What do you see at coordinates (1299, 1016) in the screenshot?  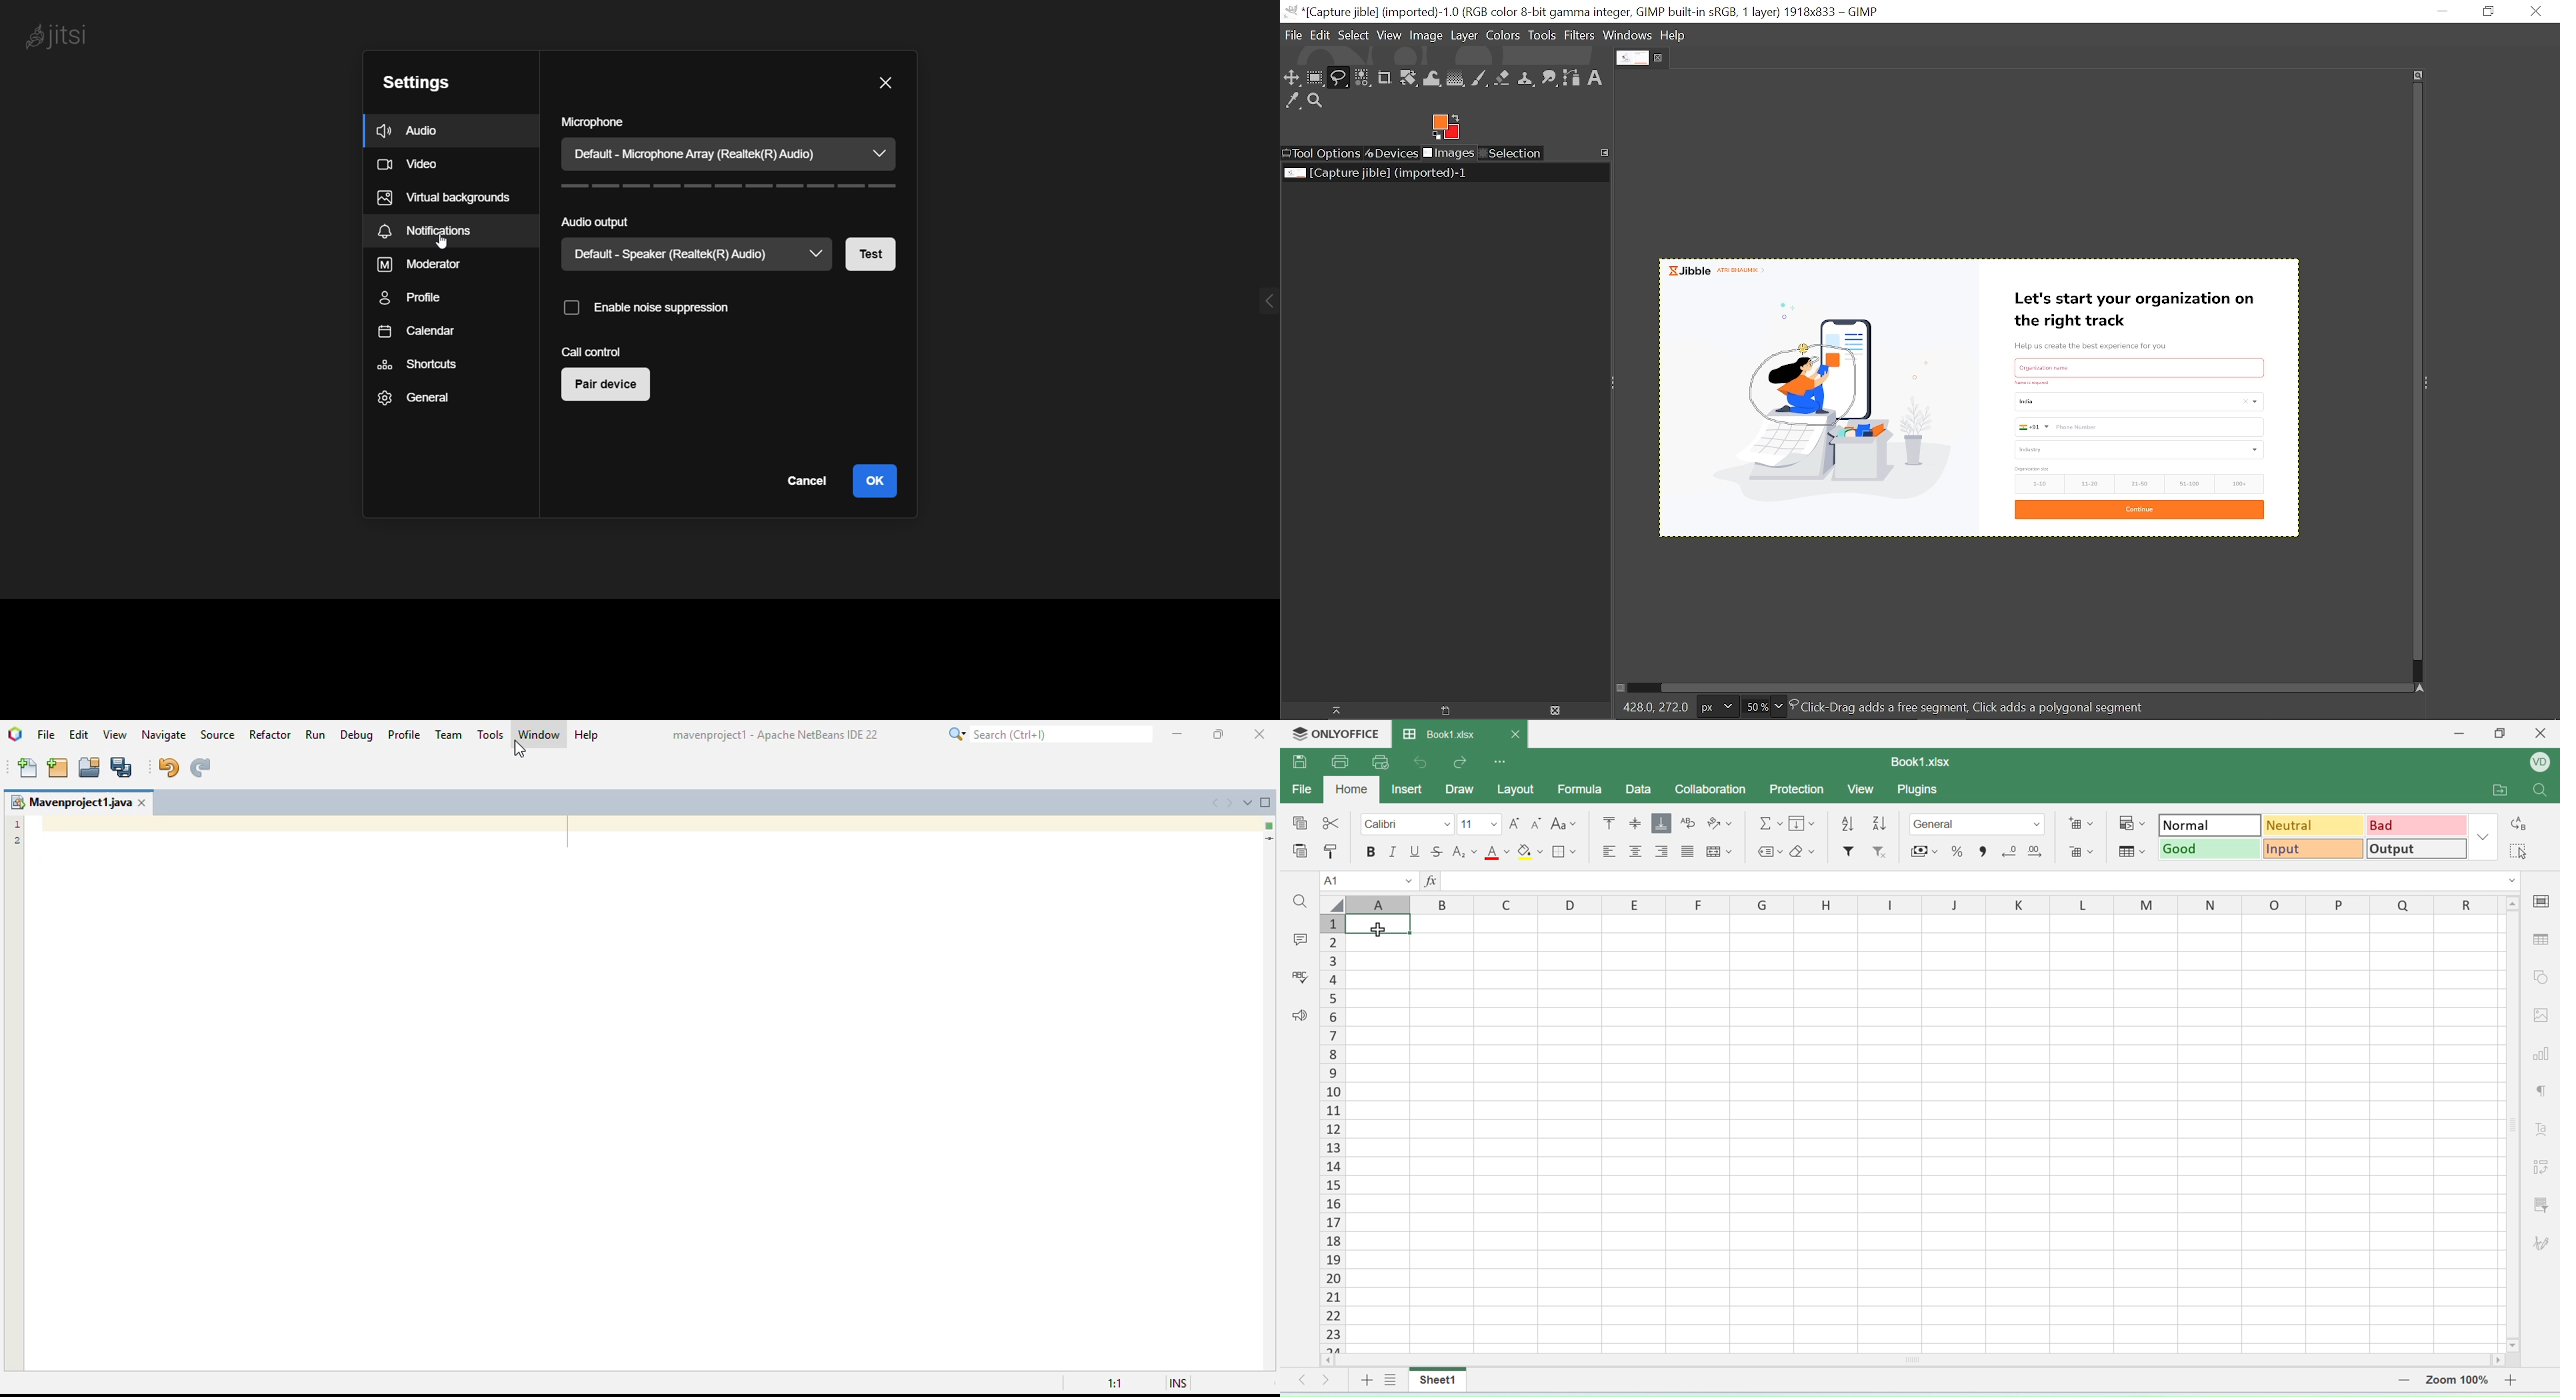 I see `announcement` at bounding box center [1299, 1016].